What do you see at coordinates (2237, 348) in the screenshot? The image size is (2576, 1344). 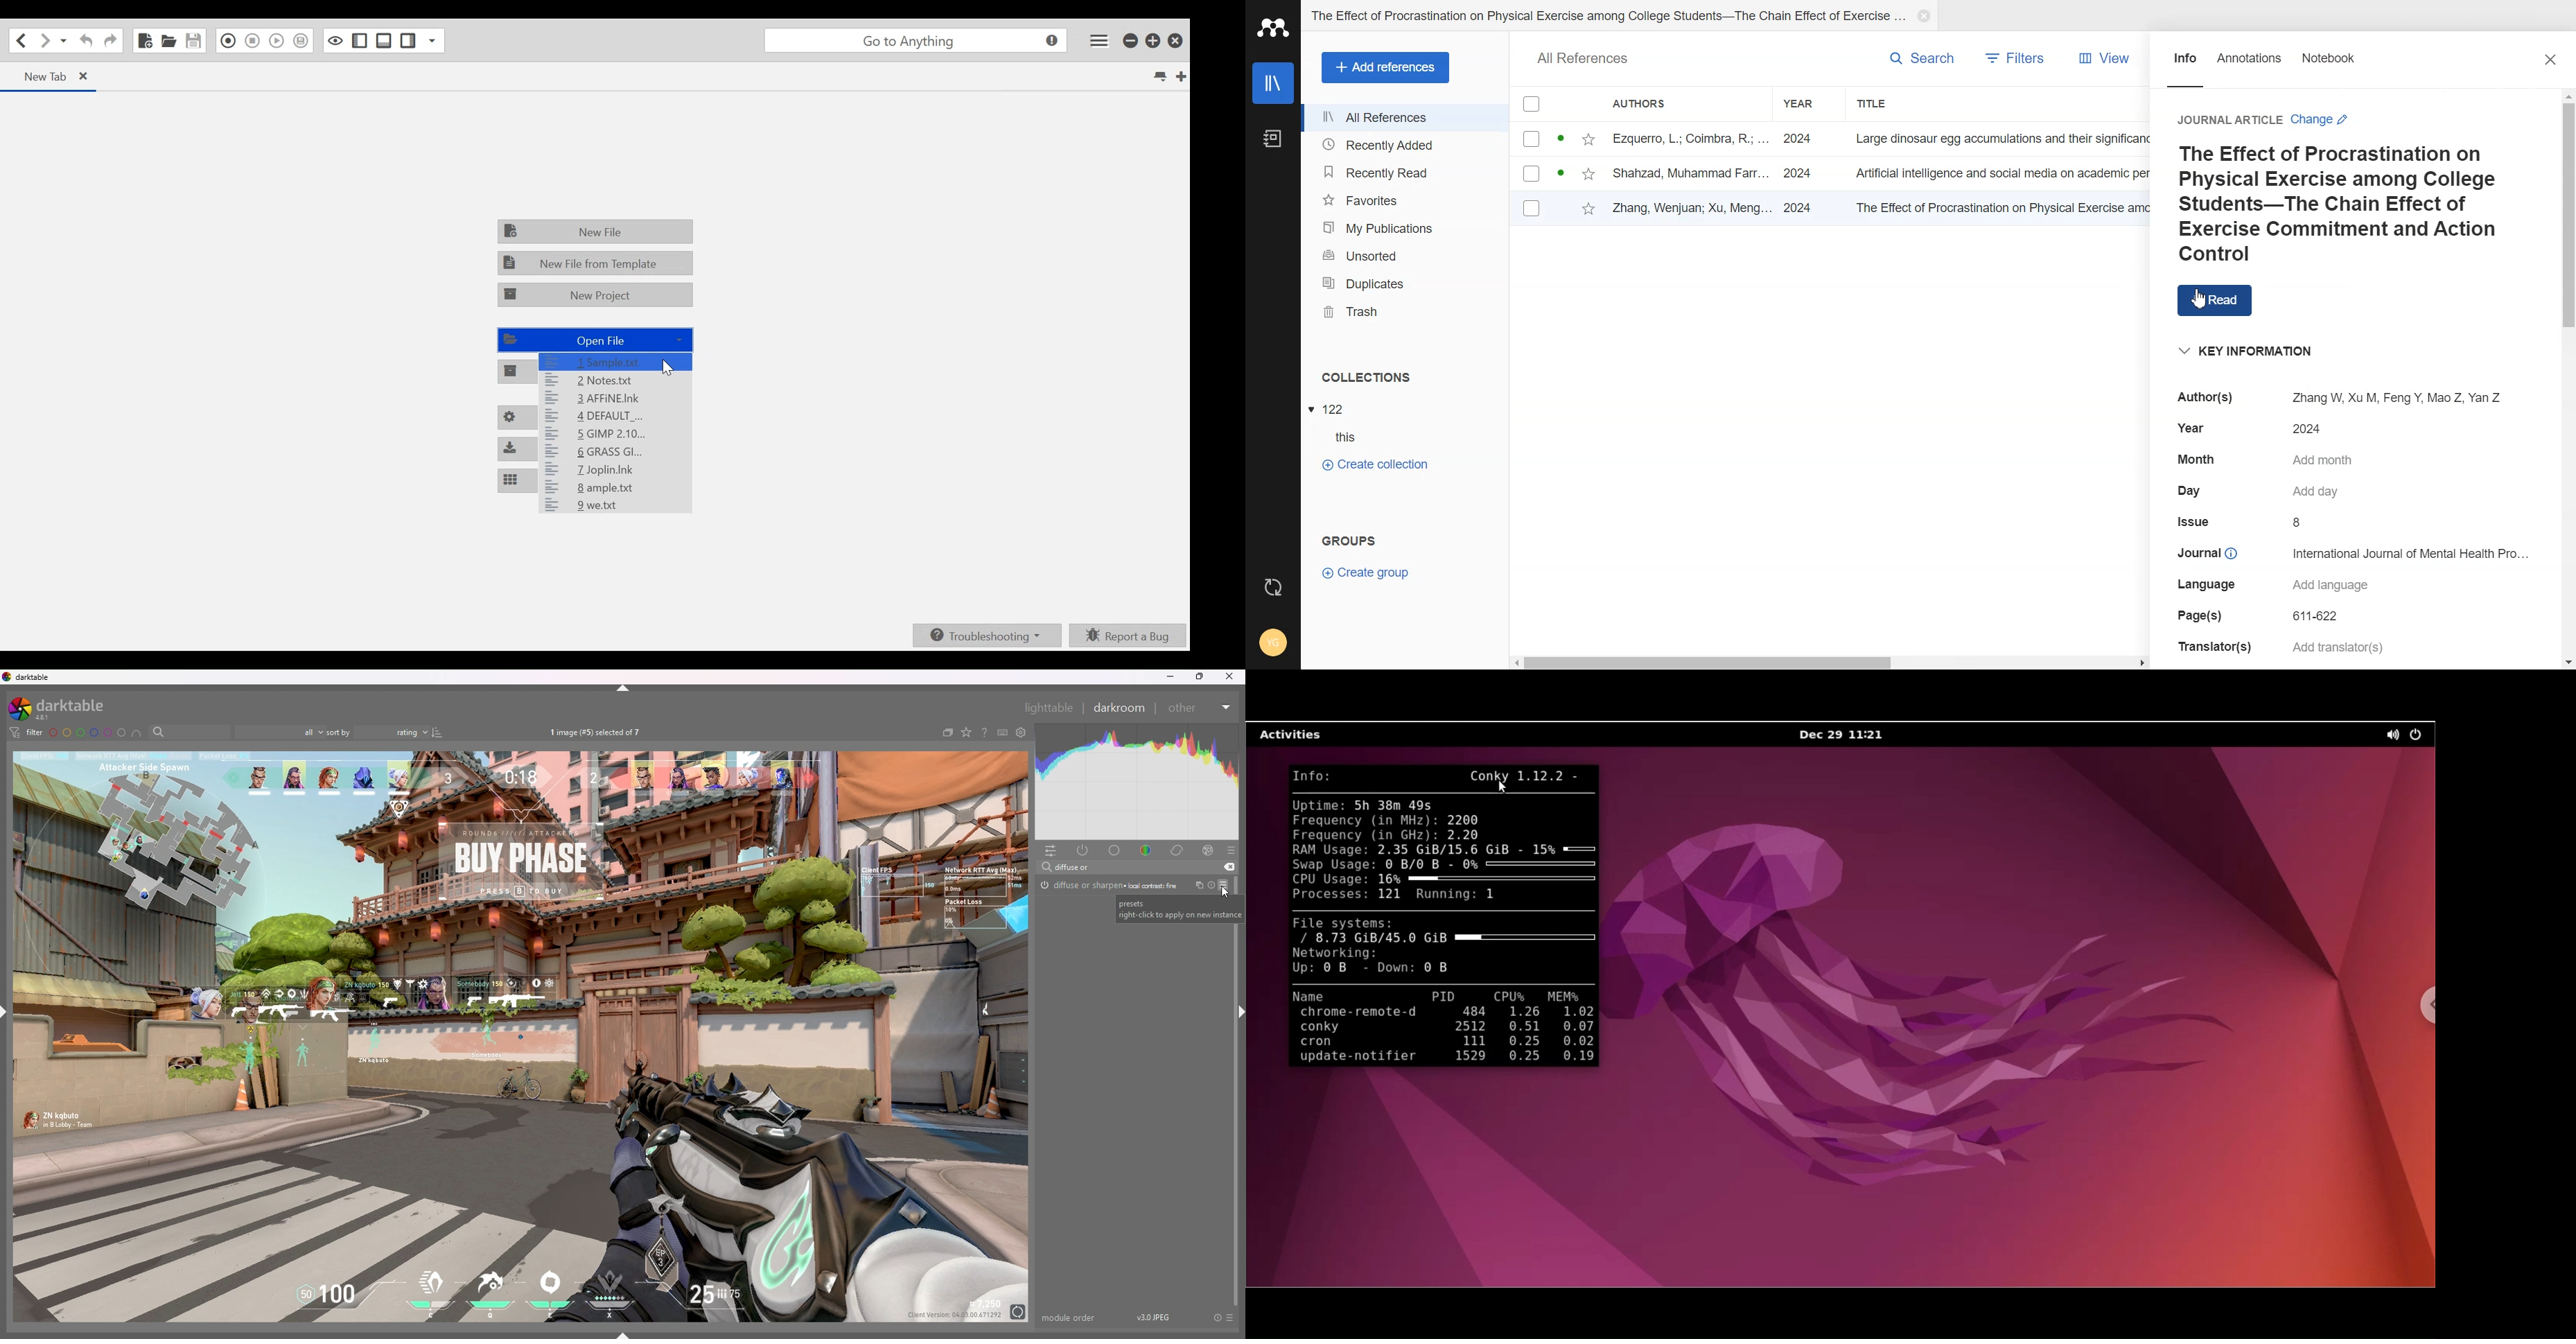 I see `Key Information` at bounding box center [2237, 348].